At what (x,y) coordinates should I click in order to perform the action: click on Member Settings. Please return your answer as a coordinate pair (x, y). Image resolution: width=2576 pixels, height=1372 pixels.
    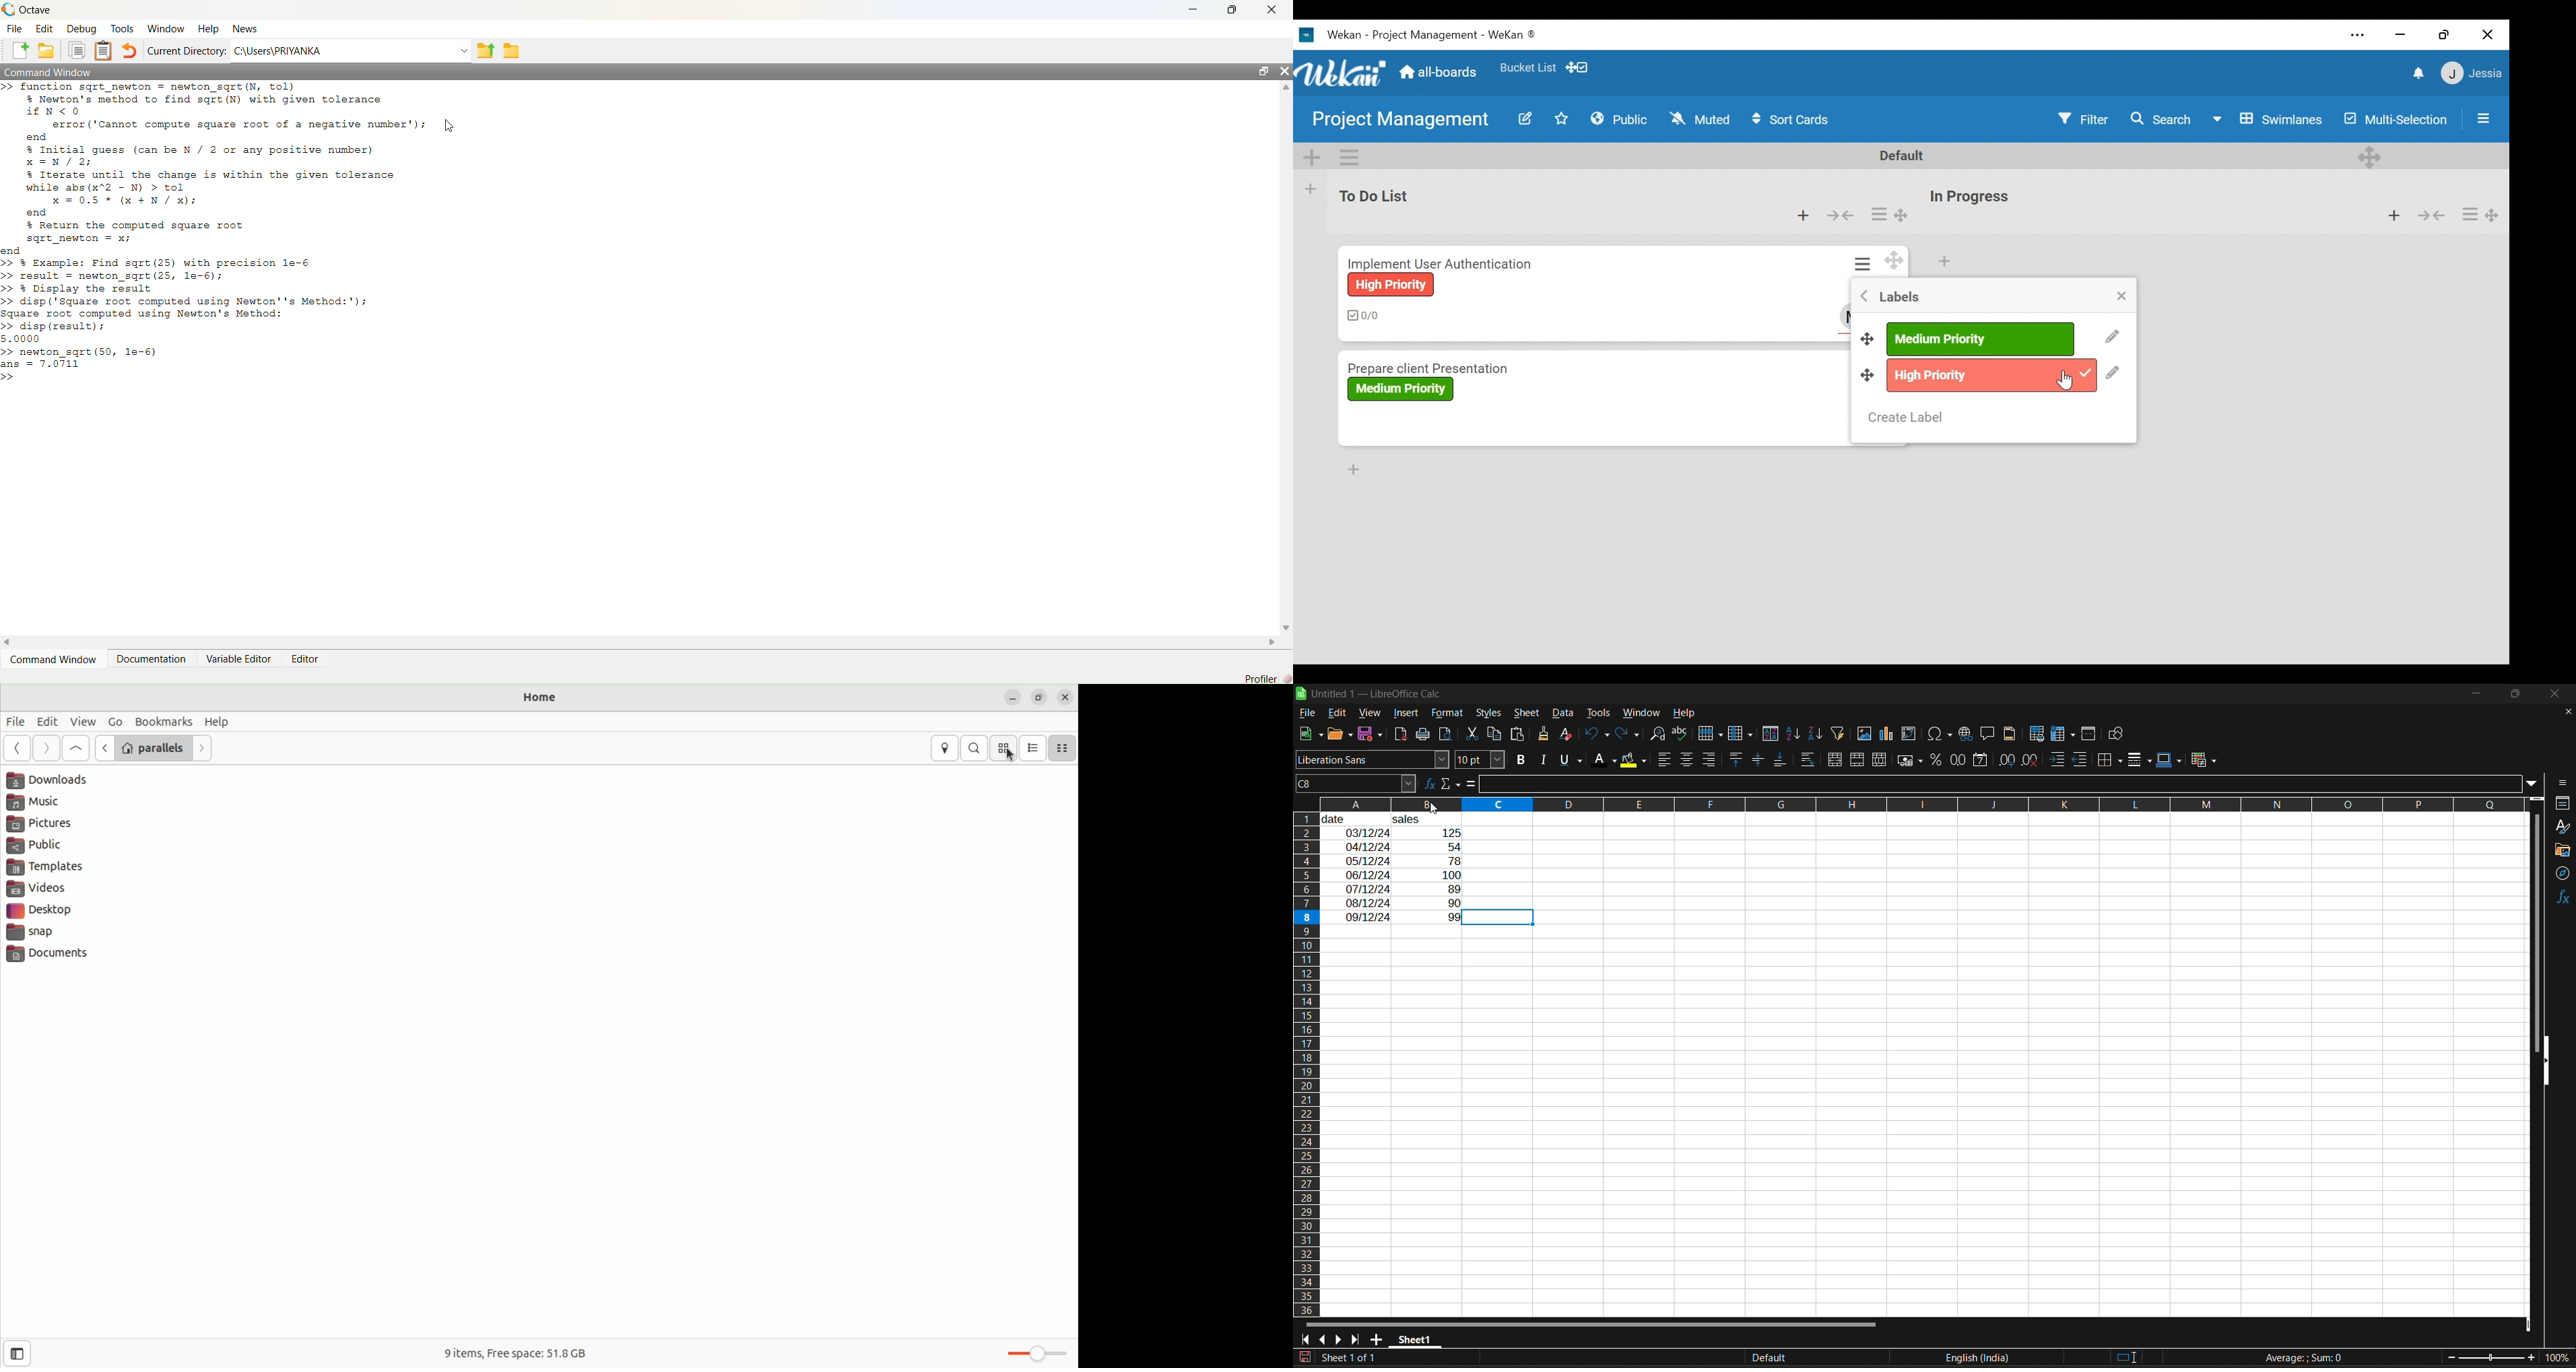
    Looking at the image, I should click on (2472, 73).